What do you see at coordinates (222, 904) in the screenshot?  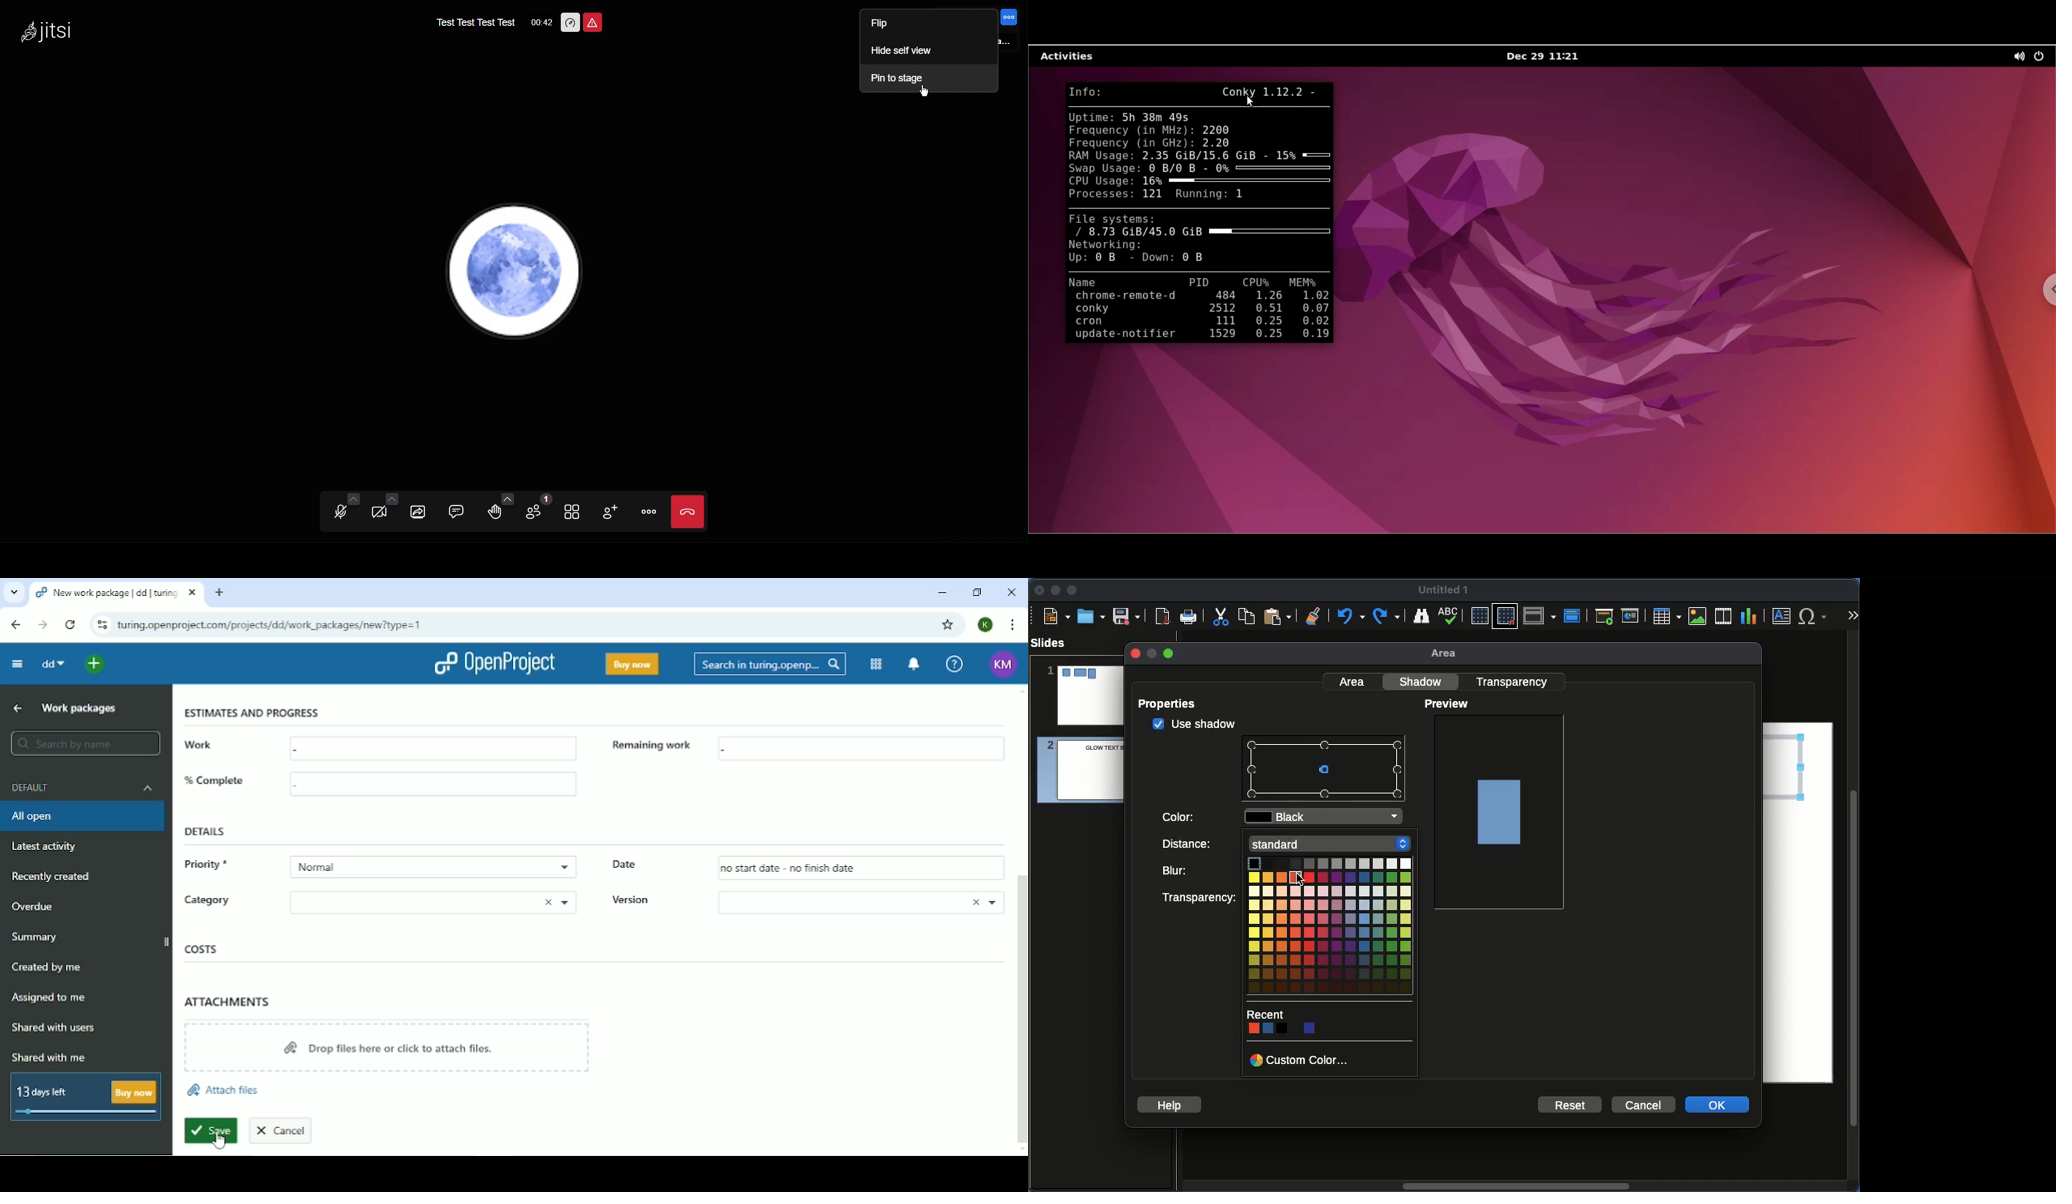 I see `Category` at bounding box center [222, 904].